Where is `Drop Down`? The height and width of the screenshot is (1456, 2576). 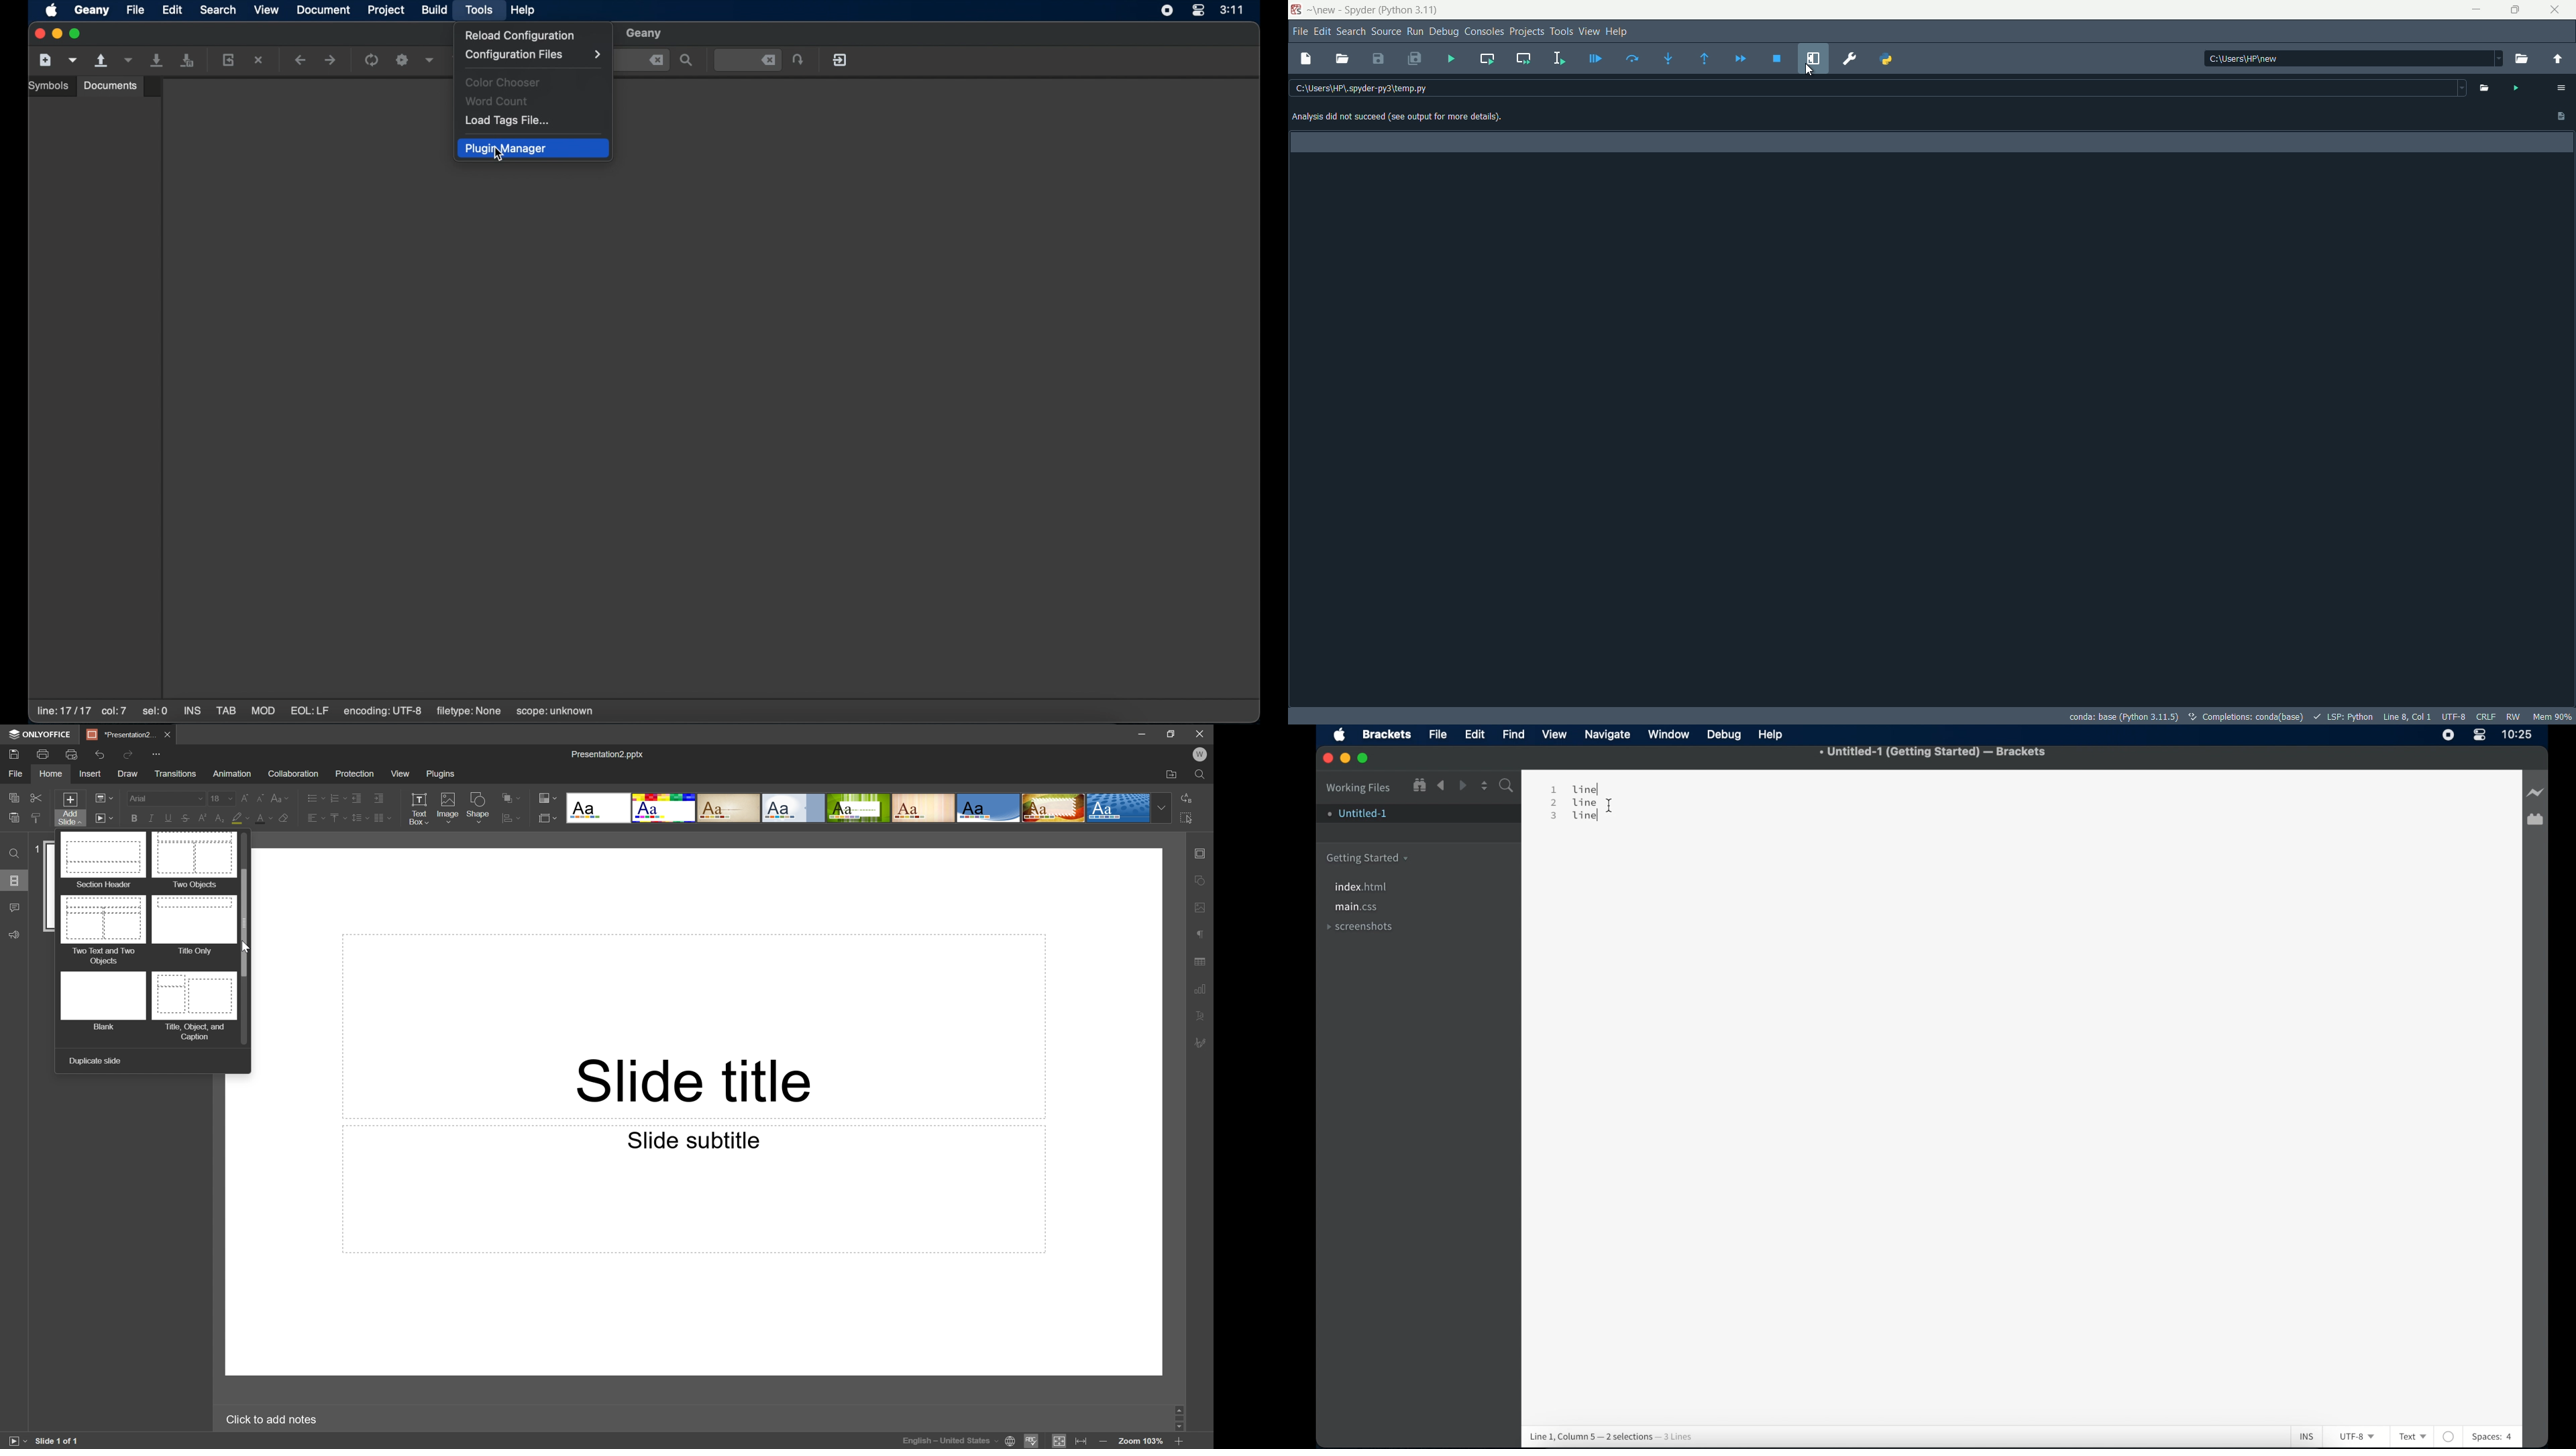 Drop Down is located at coordinates (1161, 808).